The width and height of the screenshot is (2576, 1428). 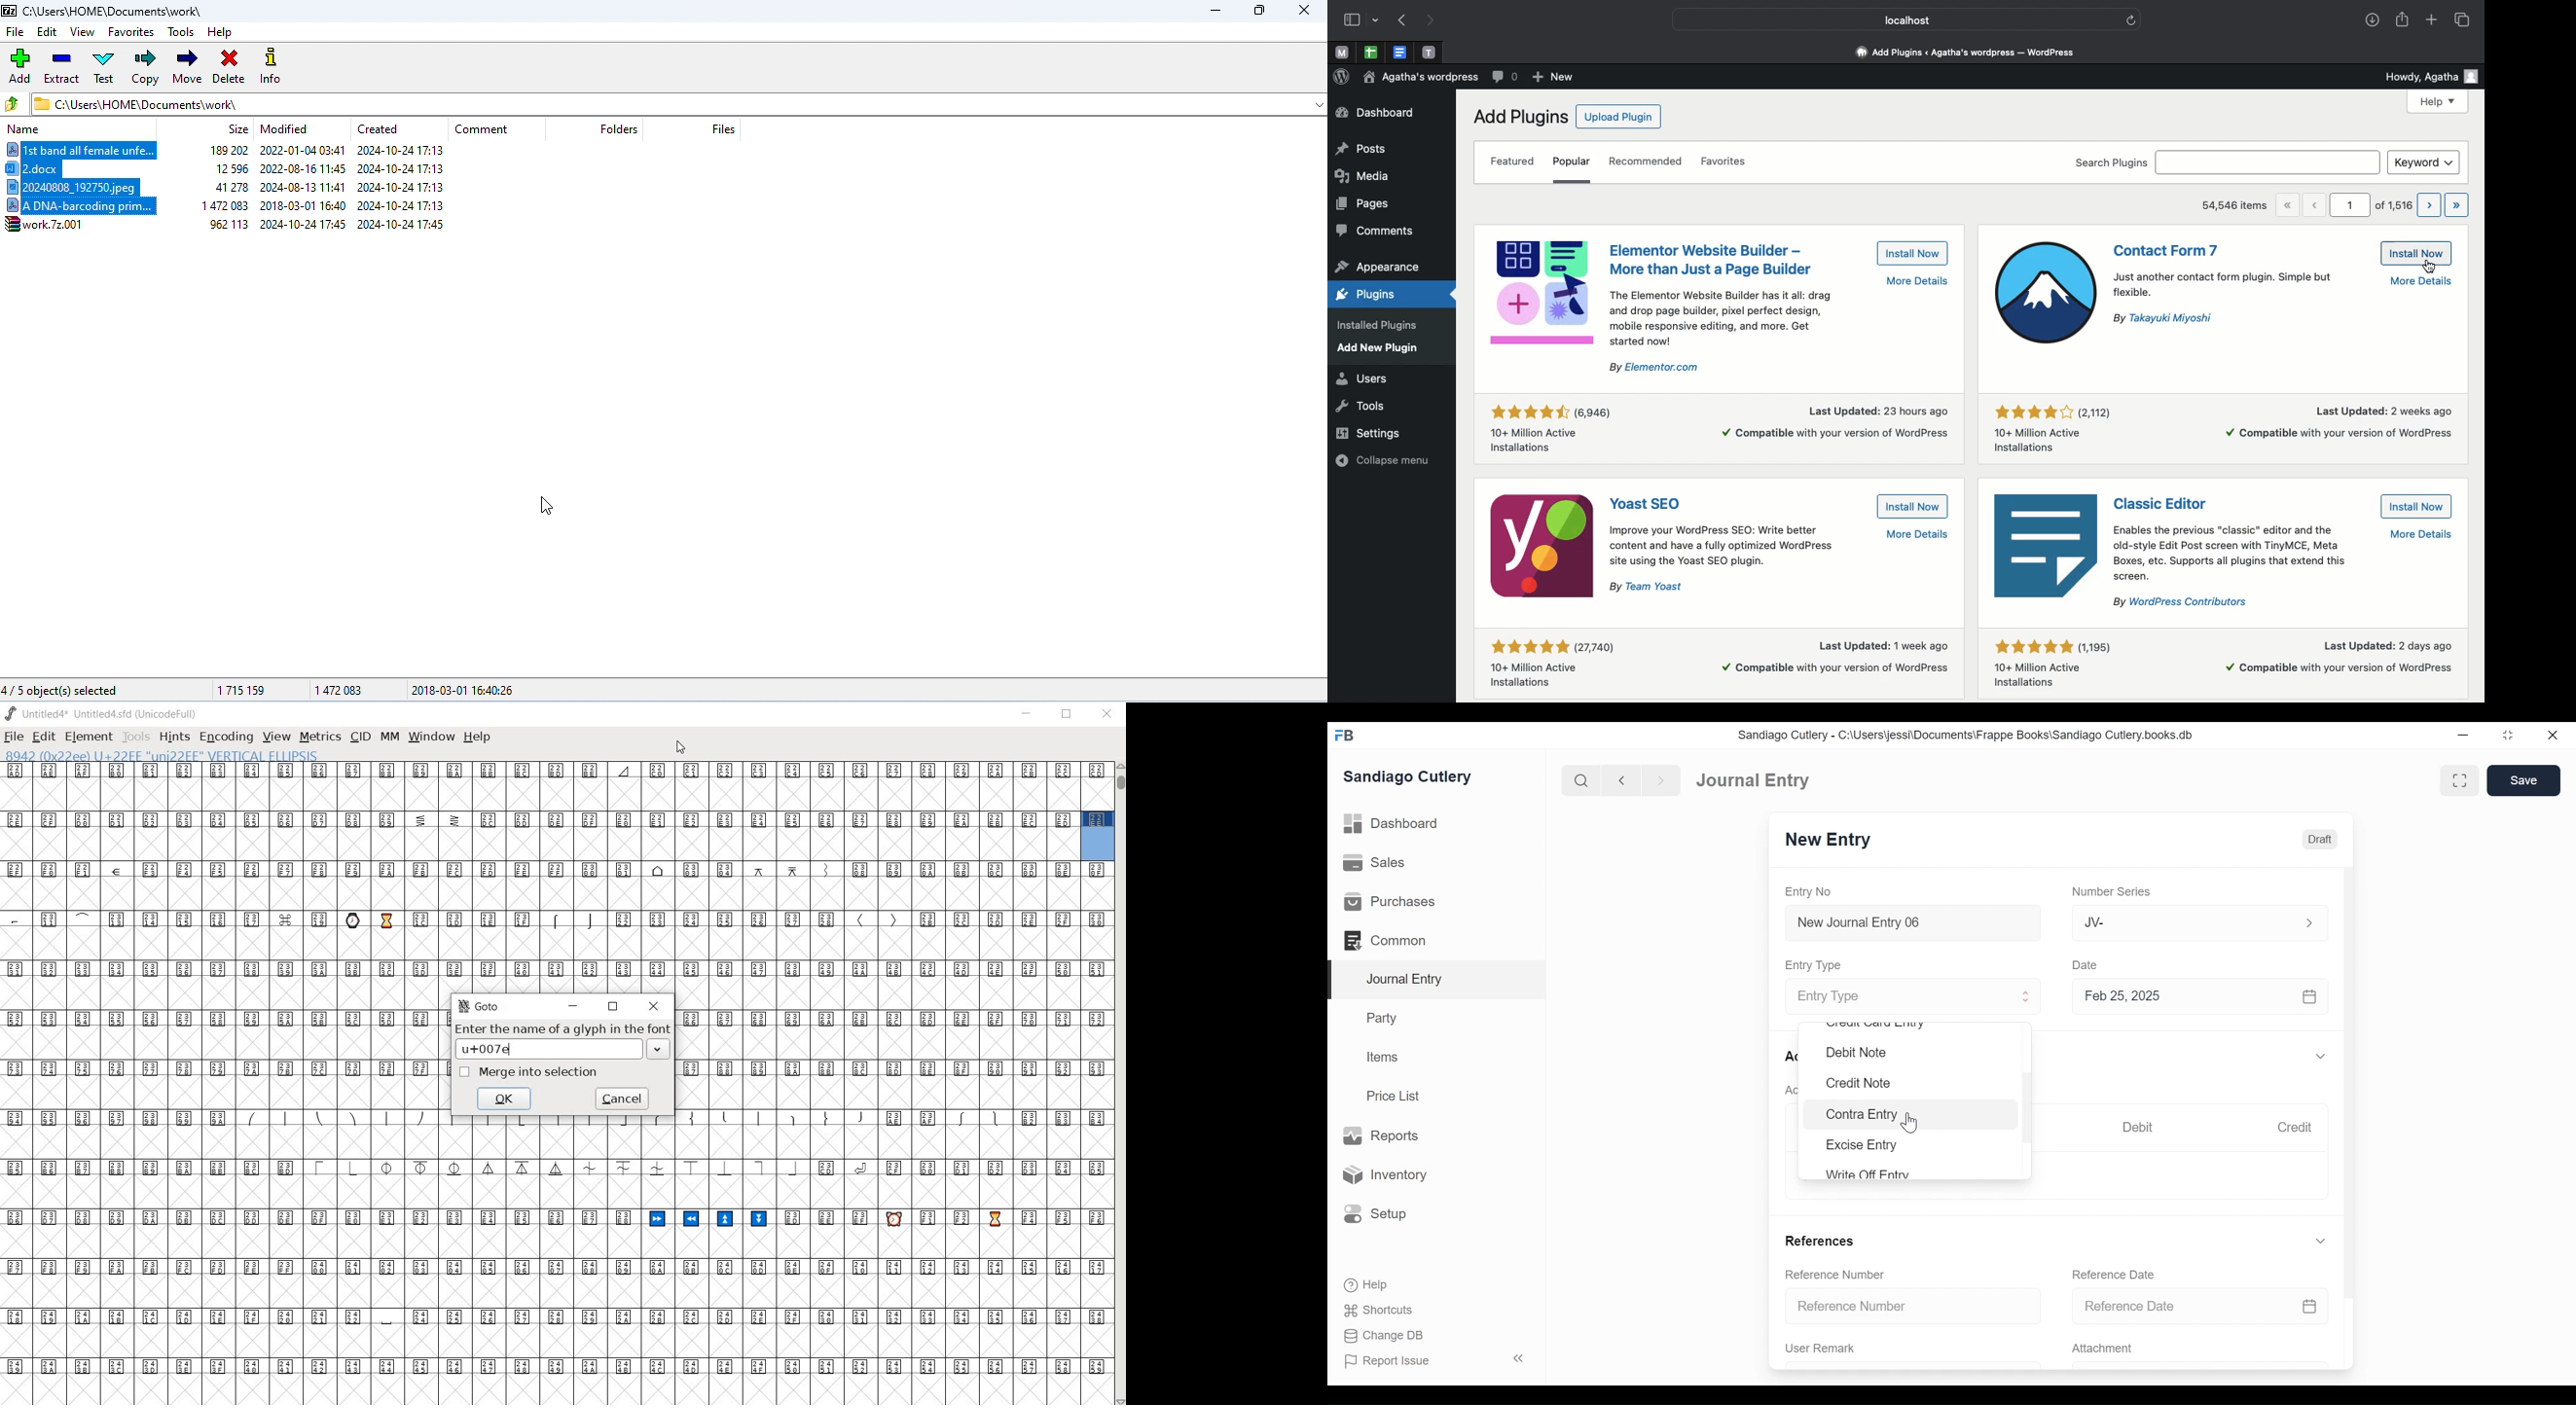 What do you see at coordinates (2195, 996) in the screenshot?
I see `Feb 25, 2025` at bounding box center [2195, 996].